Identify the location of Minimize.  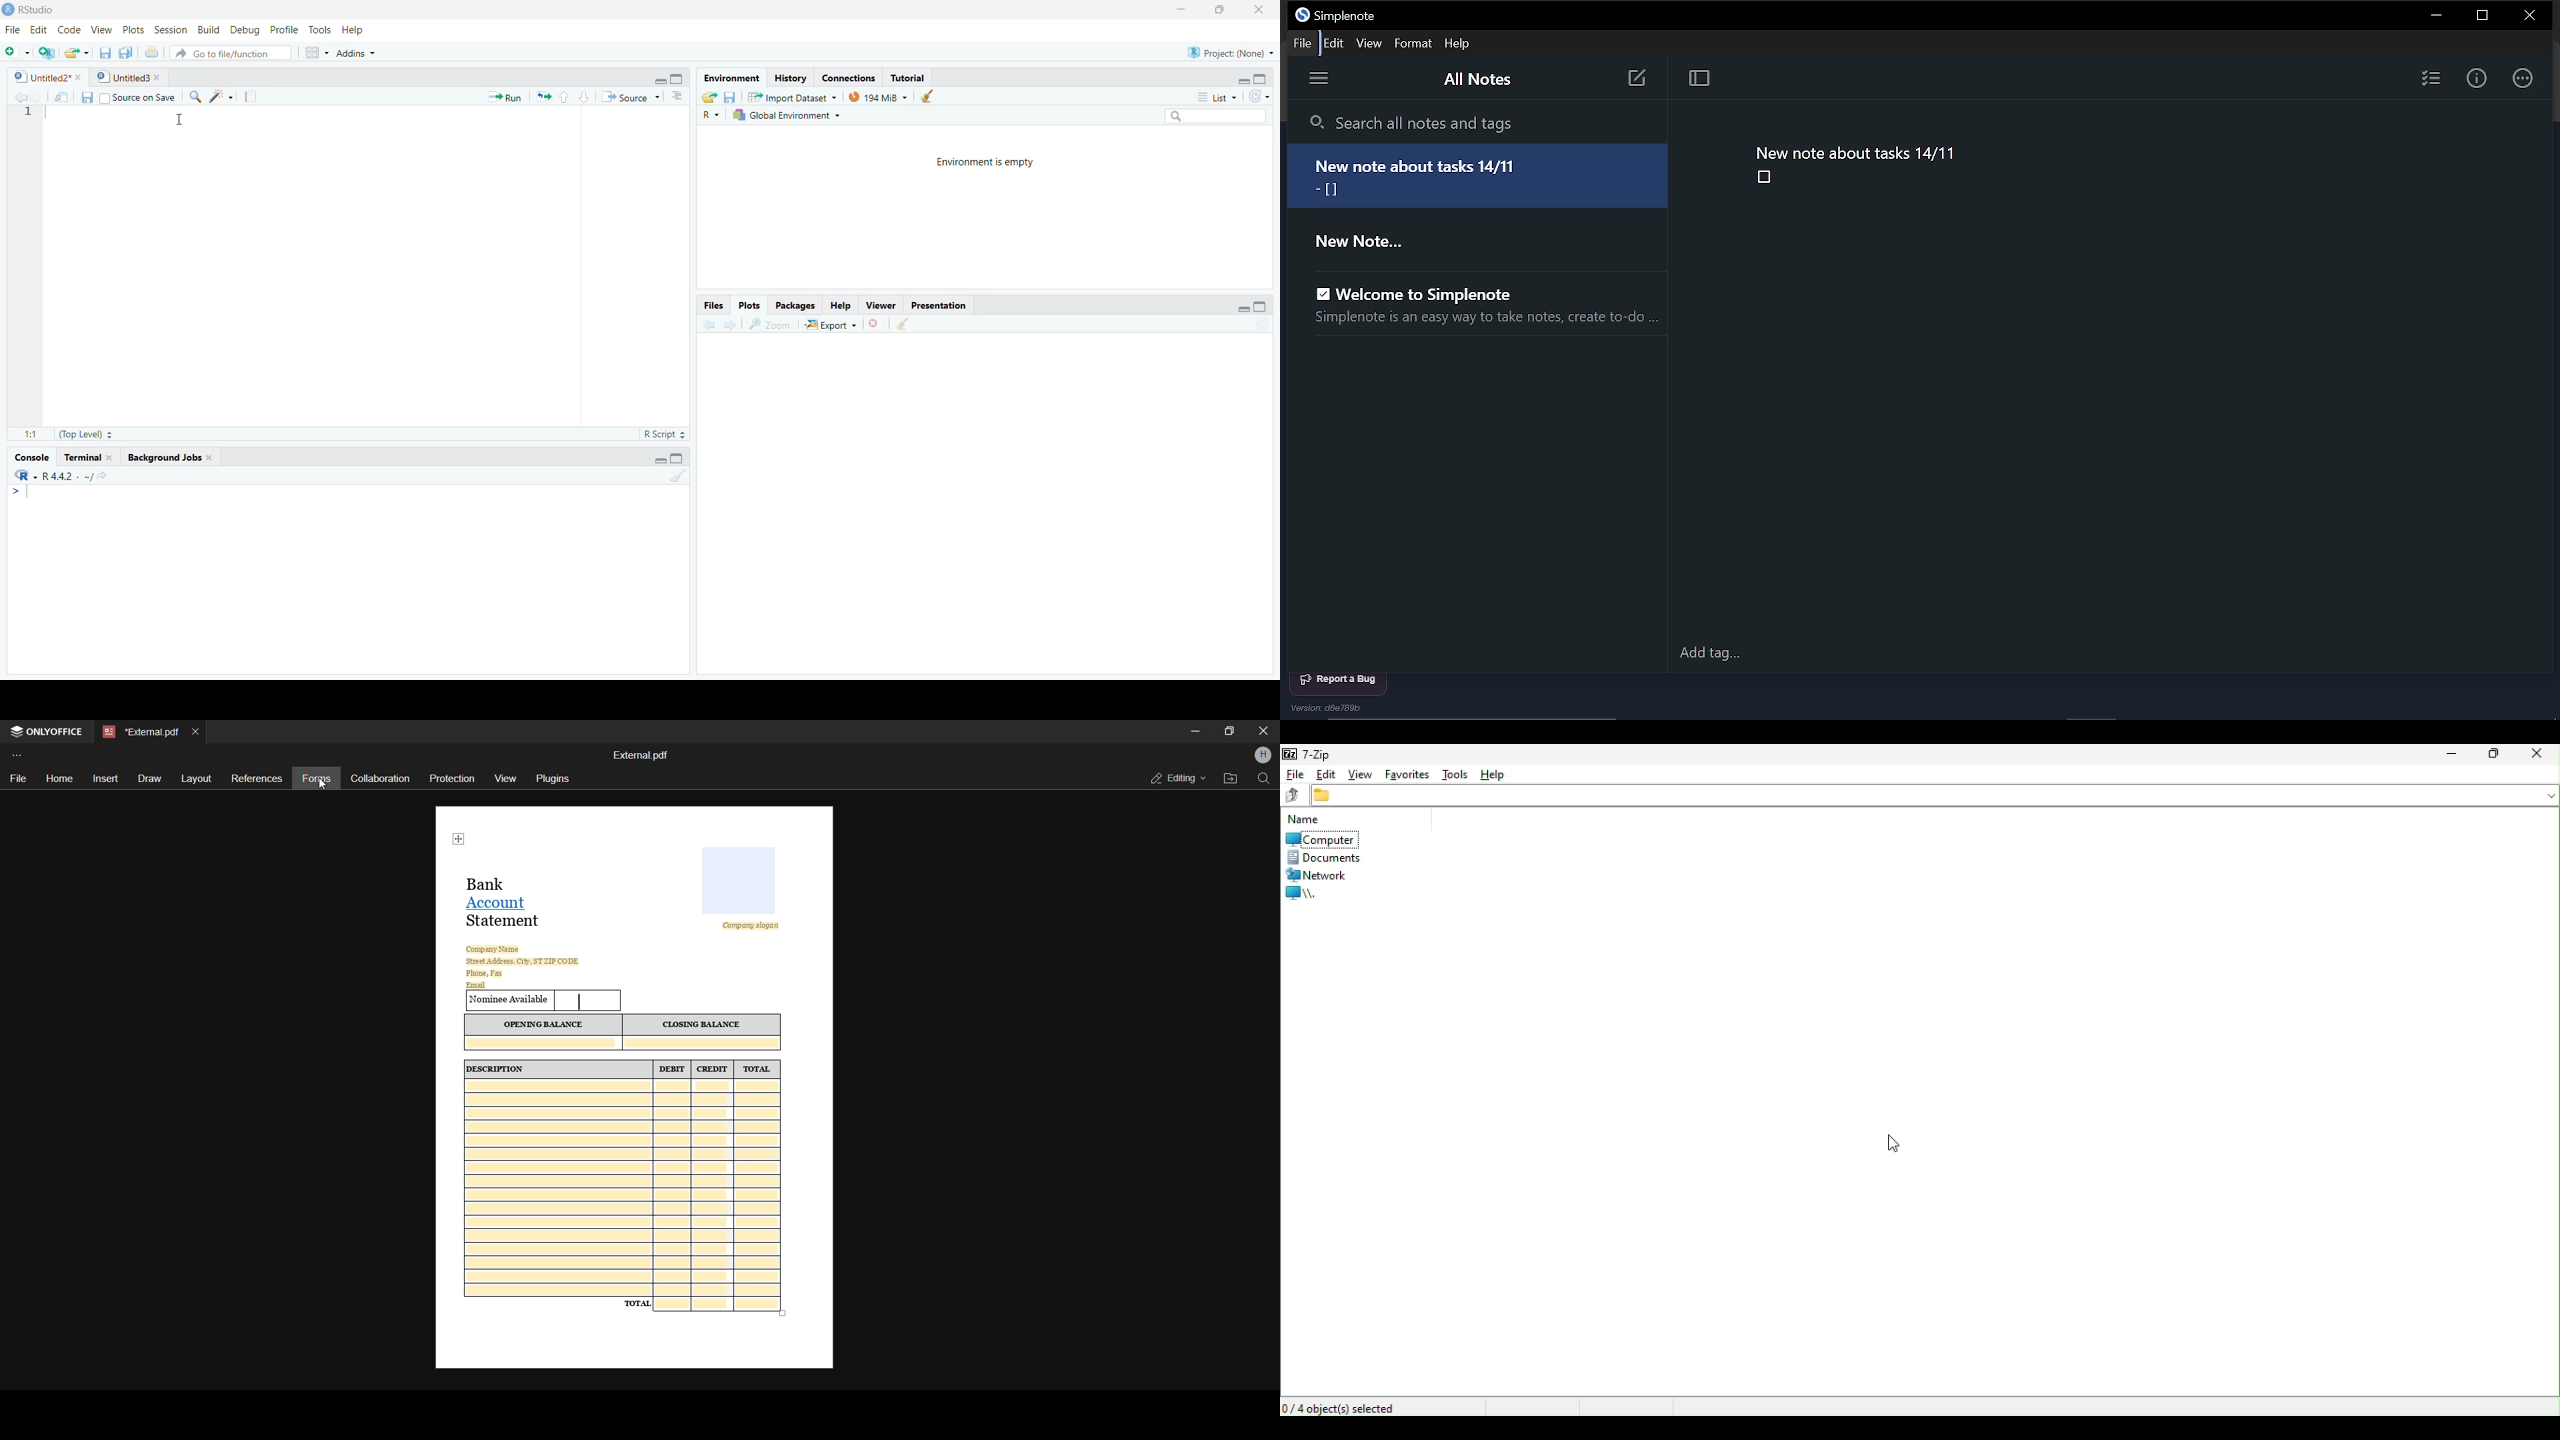
(1243, 310).